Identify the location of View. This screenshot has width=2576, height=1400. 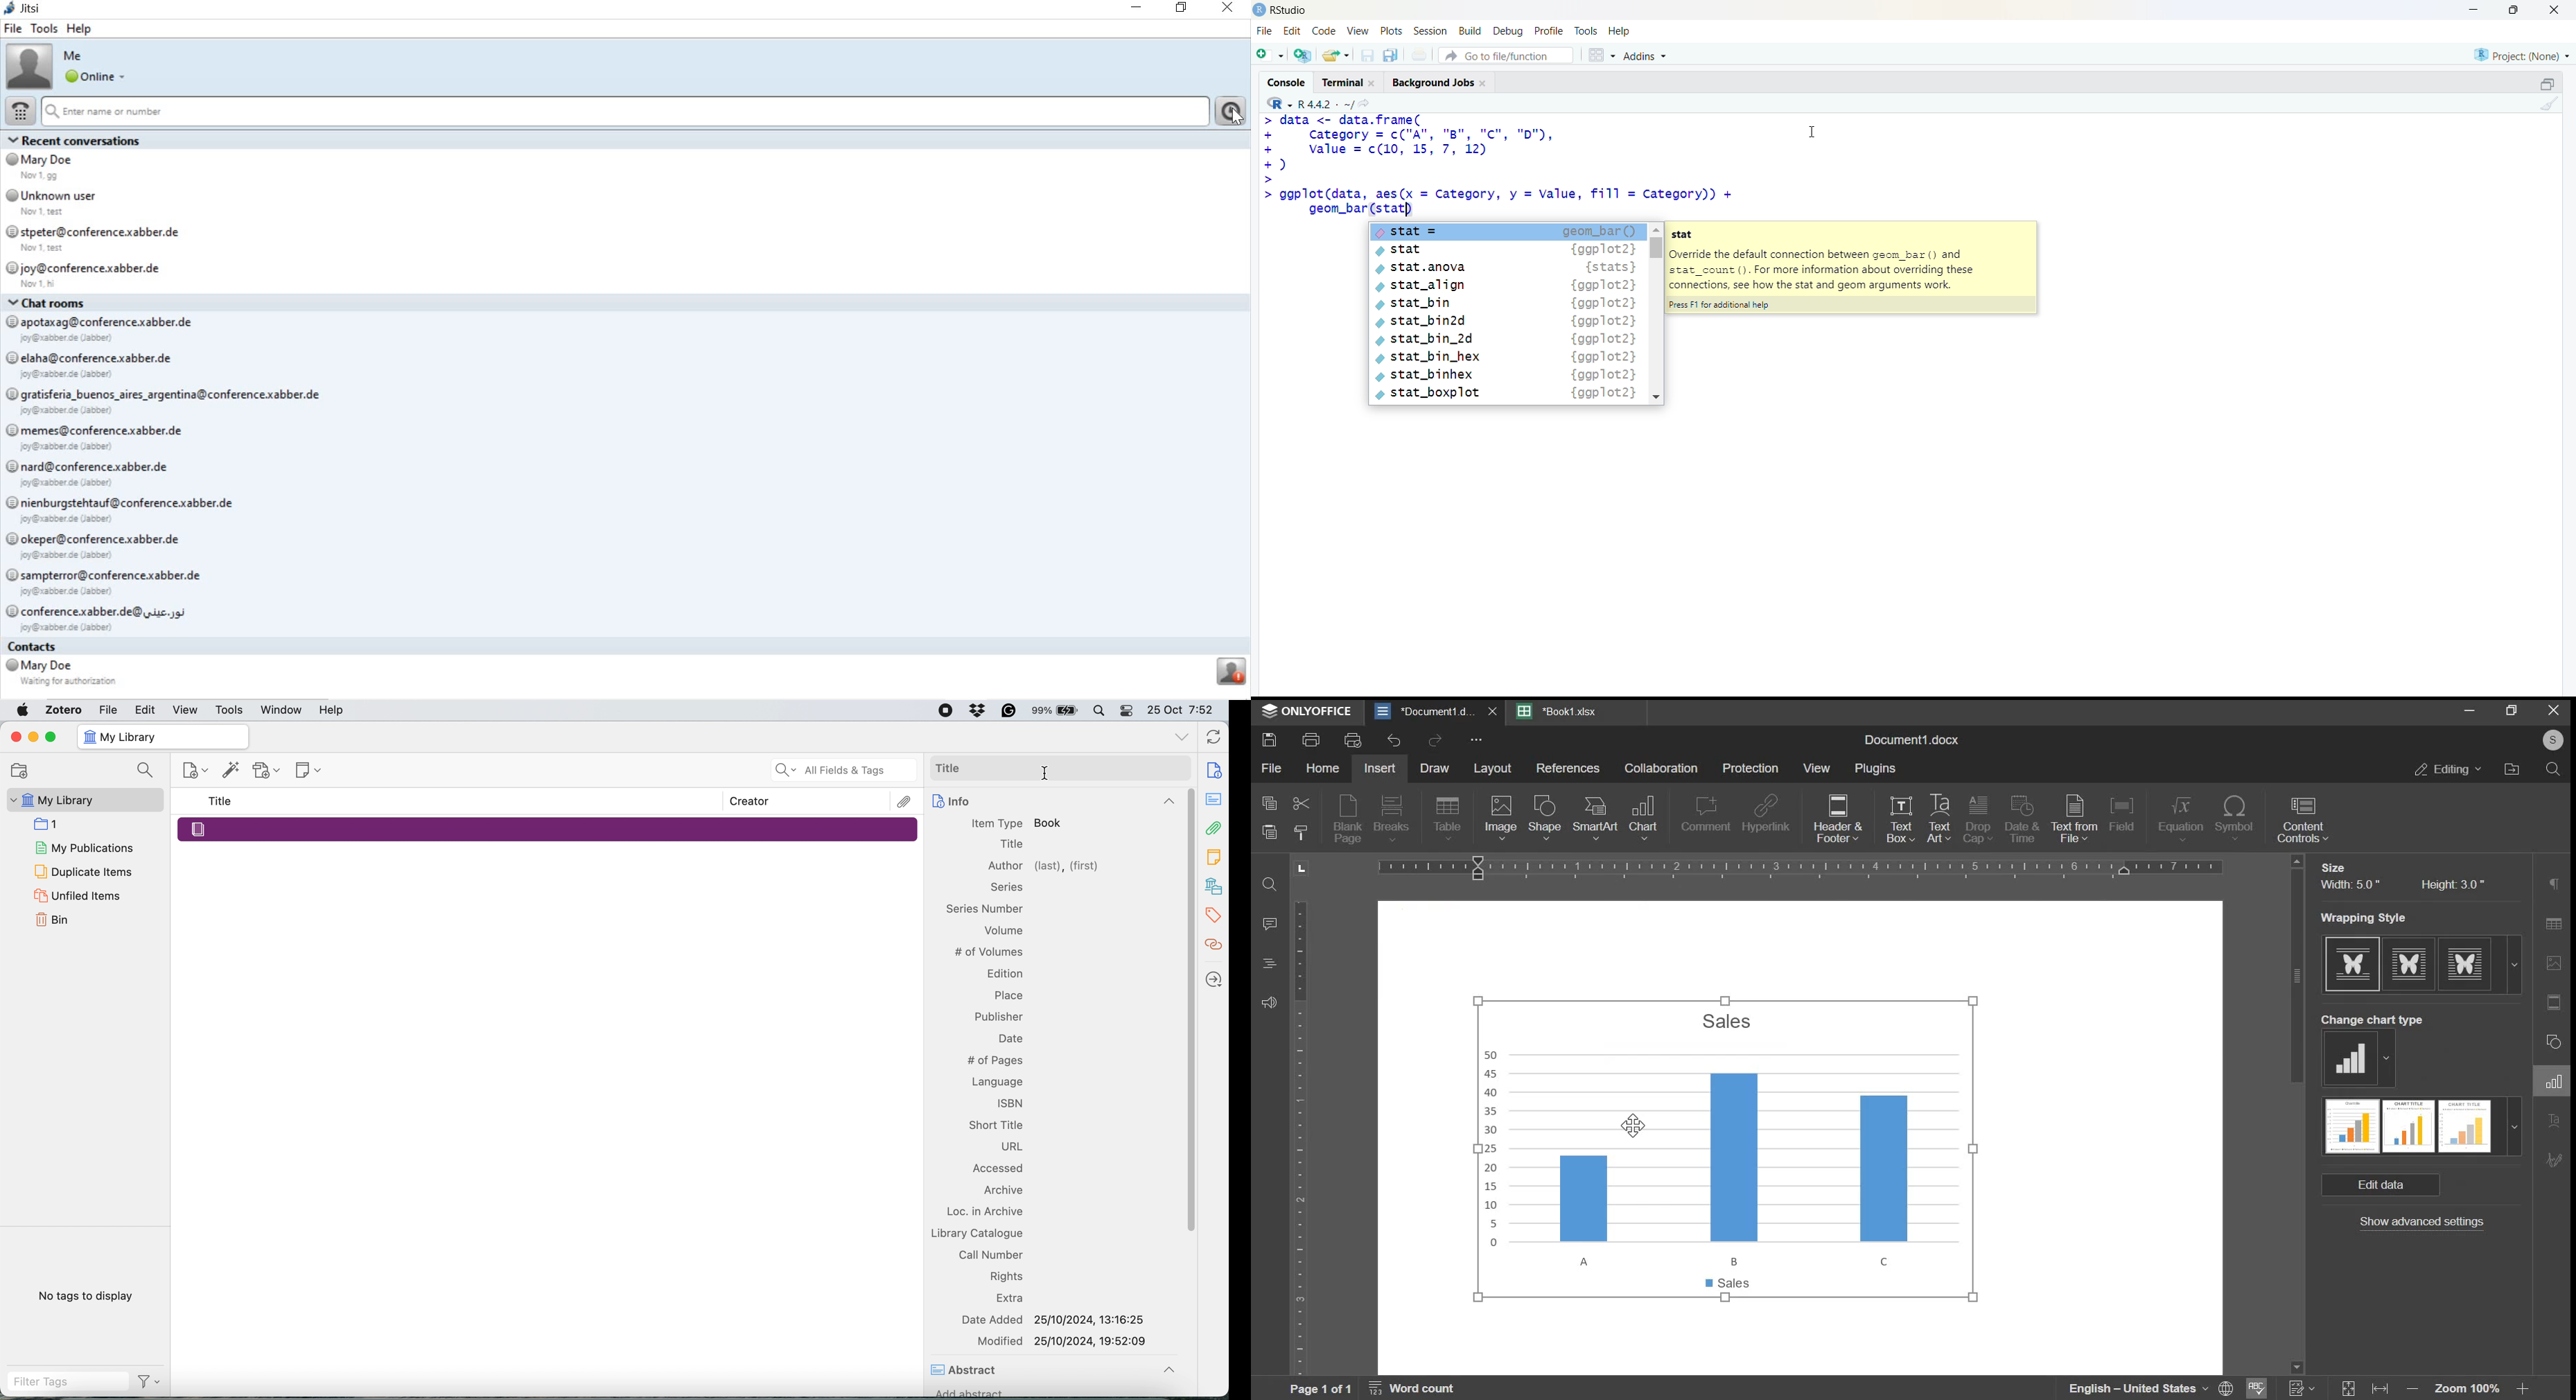
(1359, 31).